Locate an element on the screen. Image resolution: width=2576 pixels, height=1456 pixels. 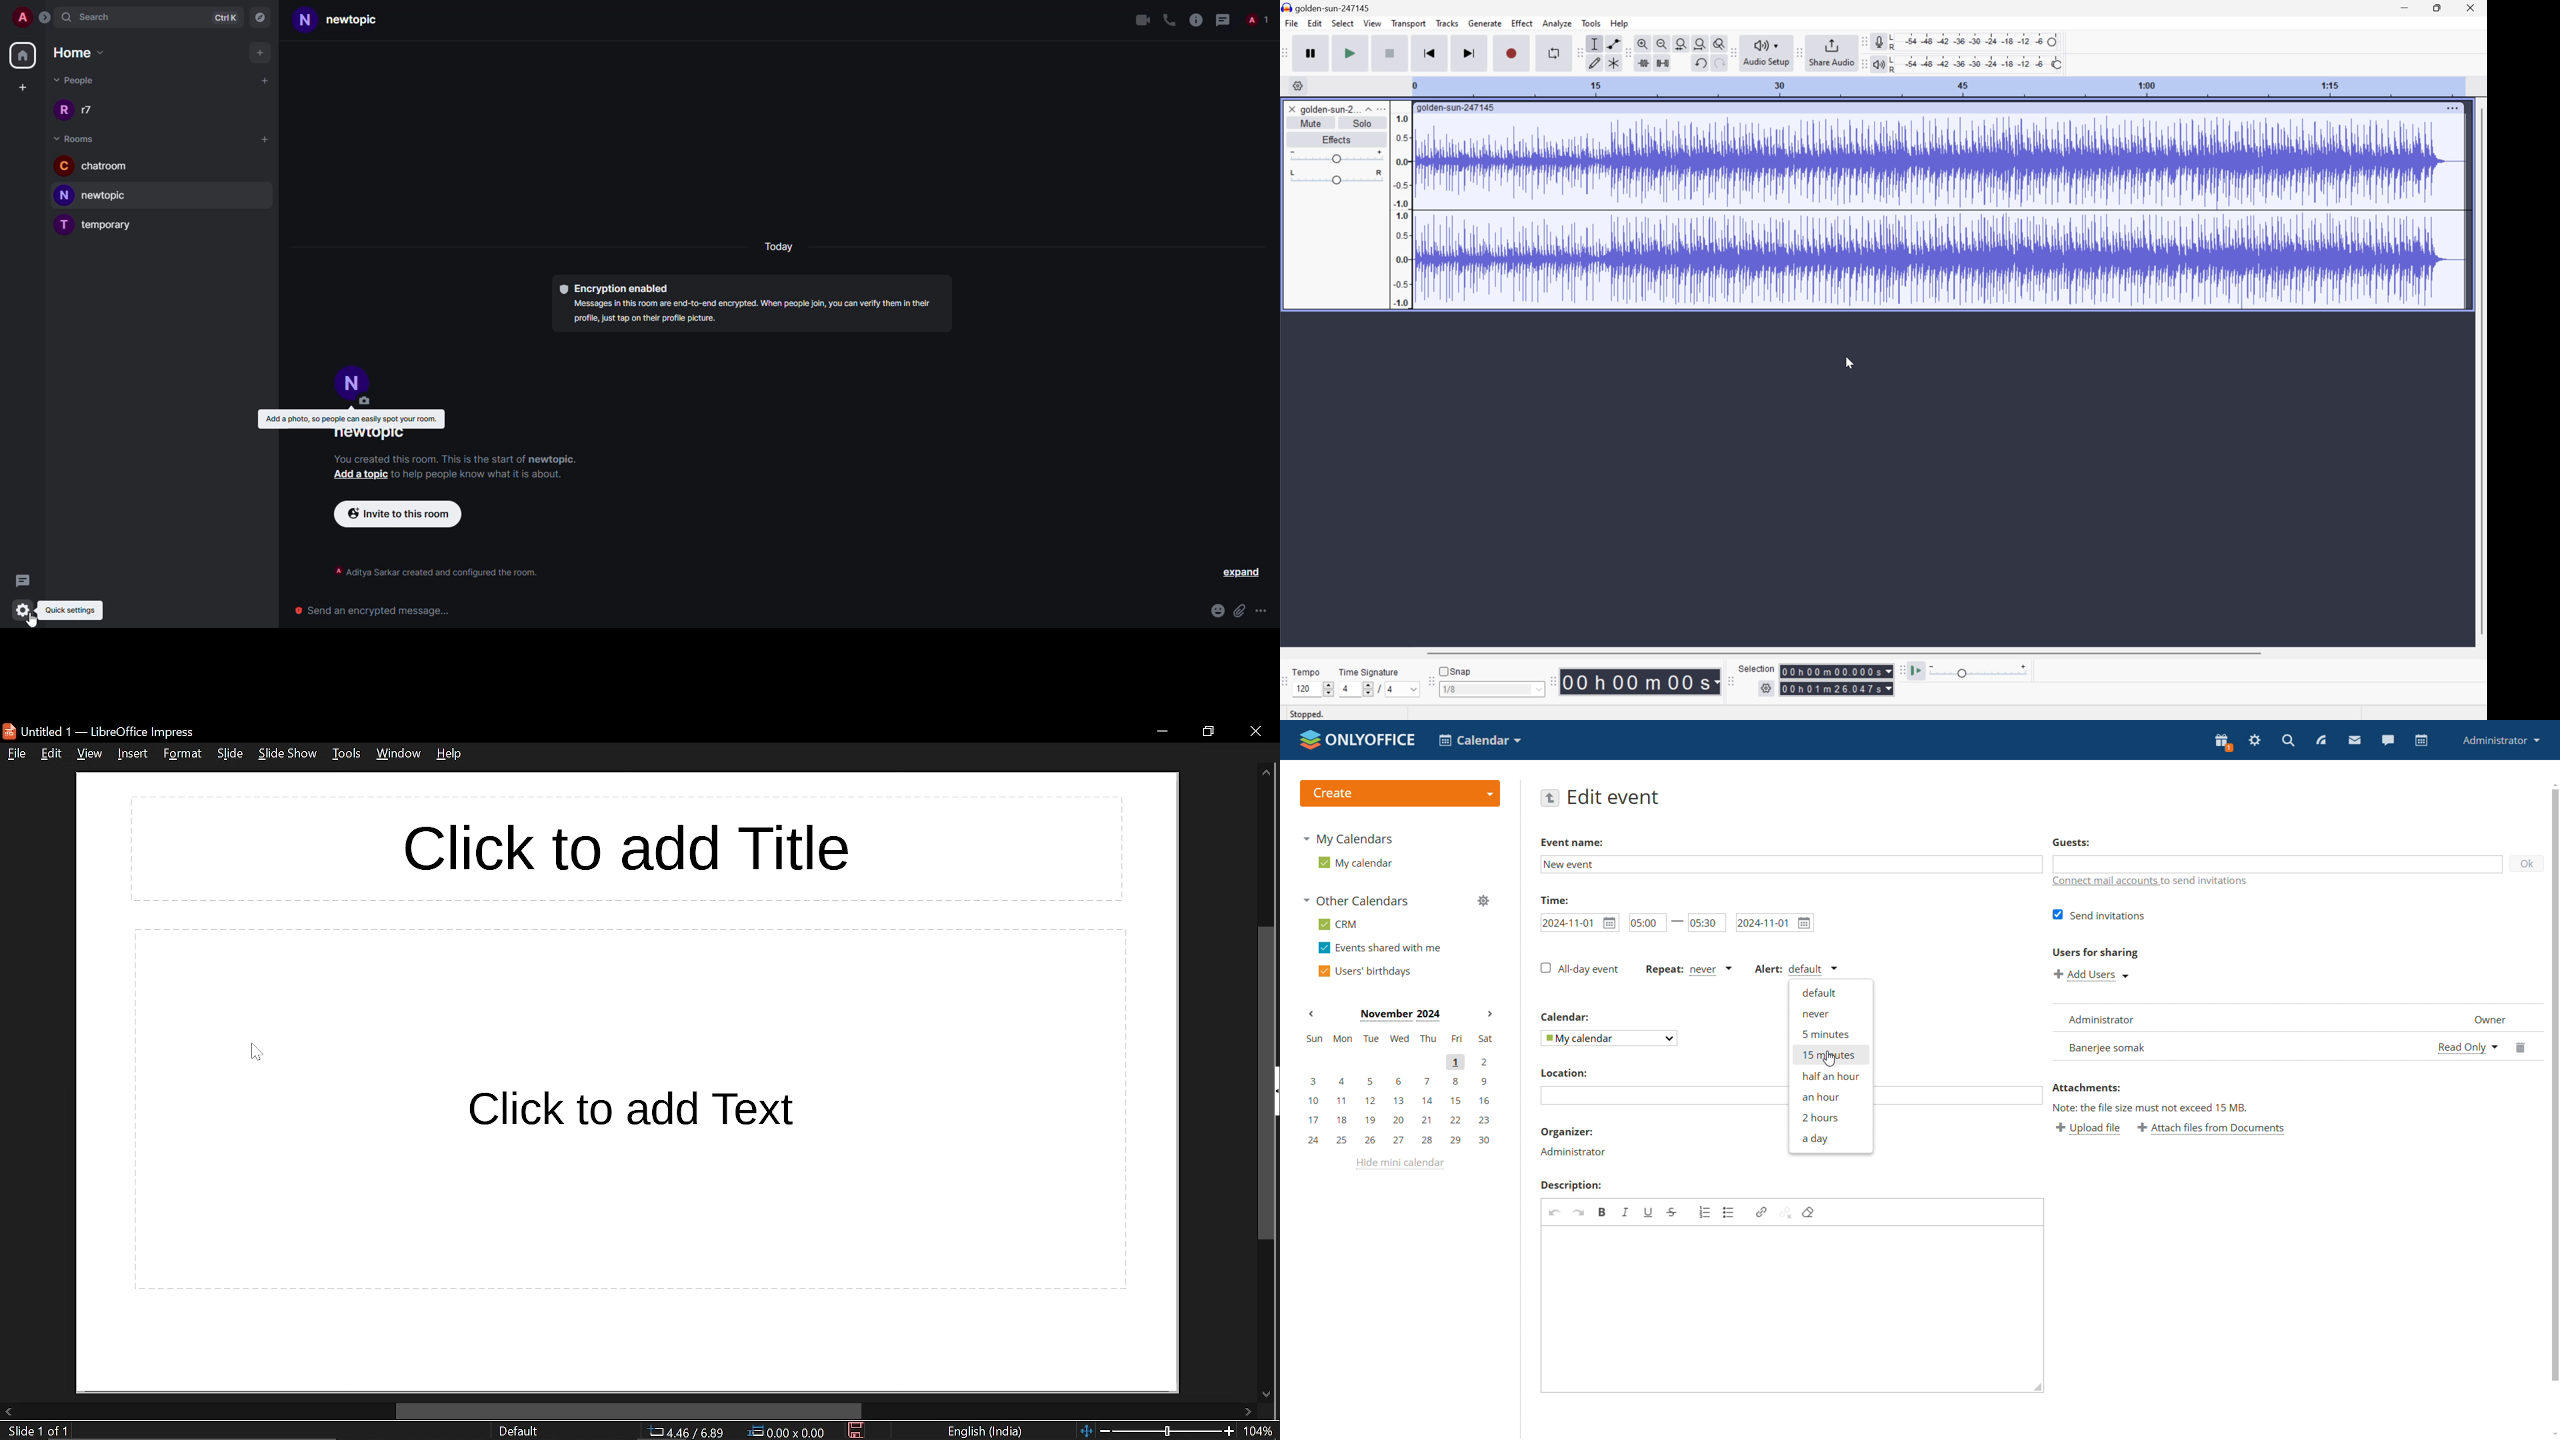
room is located at coordinates (345, 20).